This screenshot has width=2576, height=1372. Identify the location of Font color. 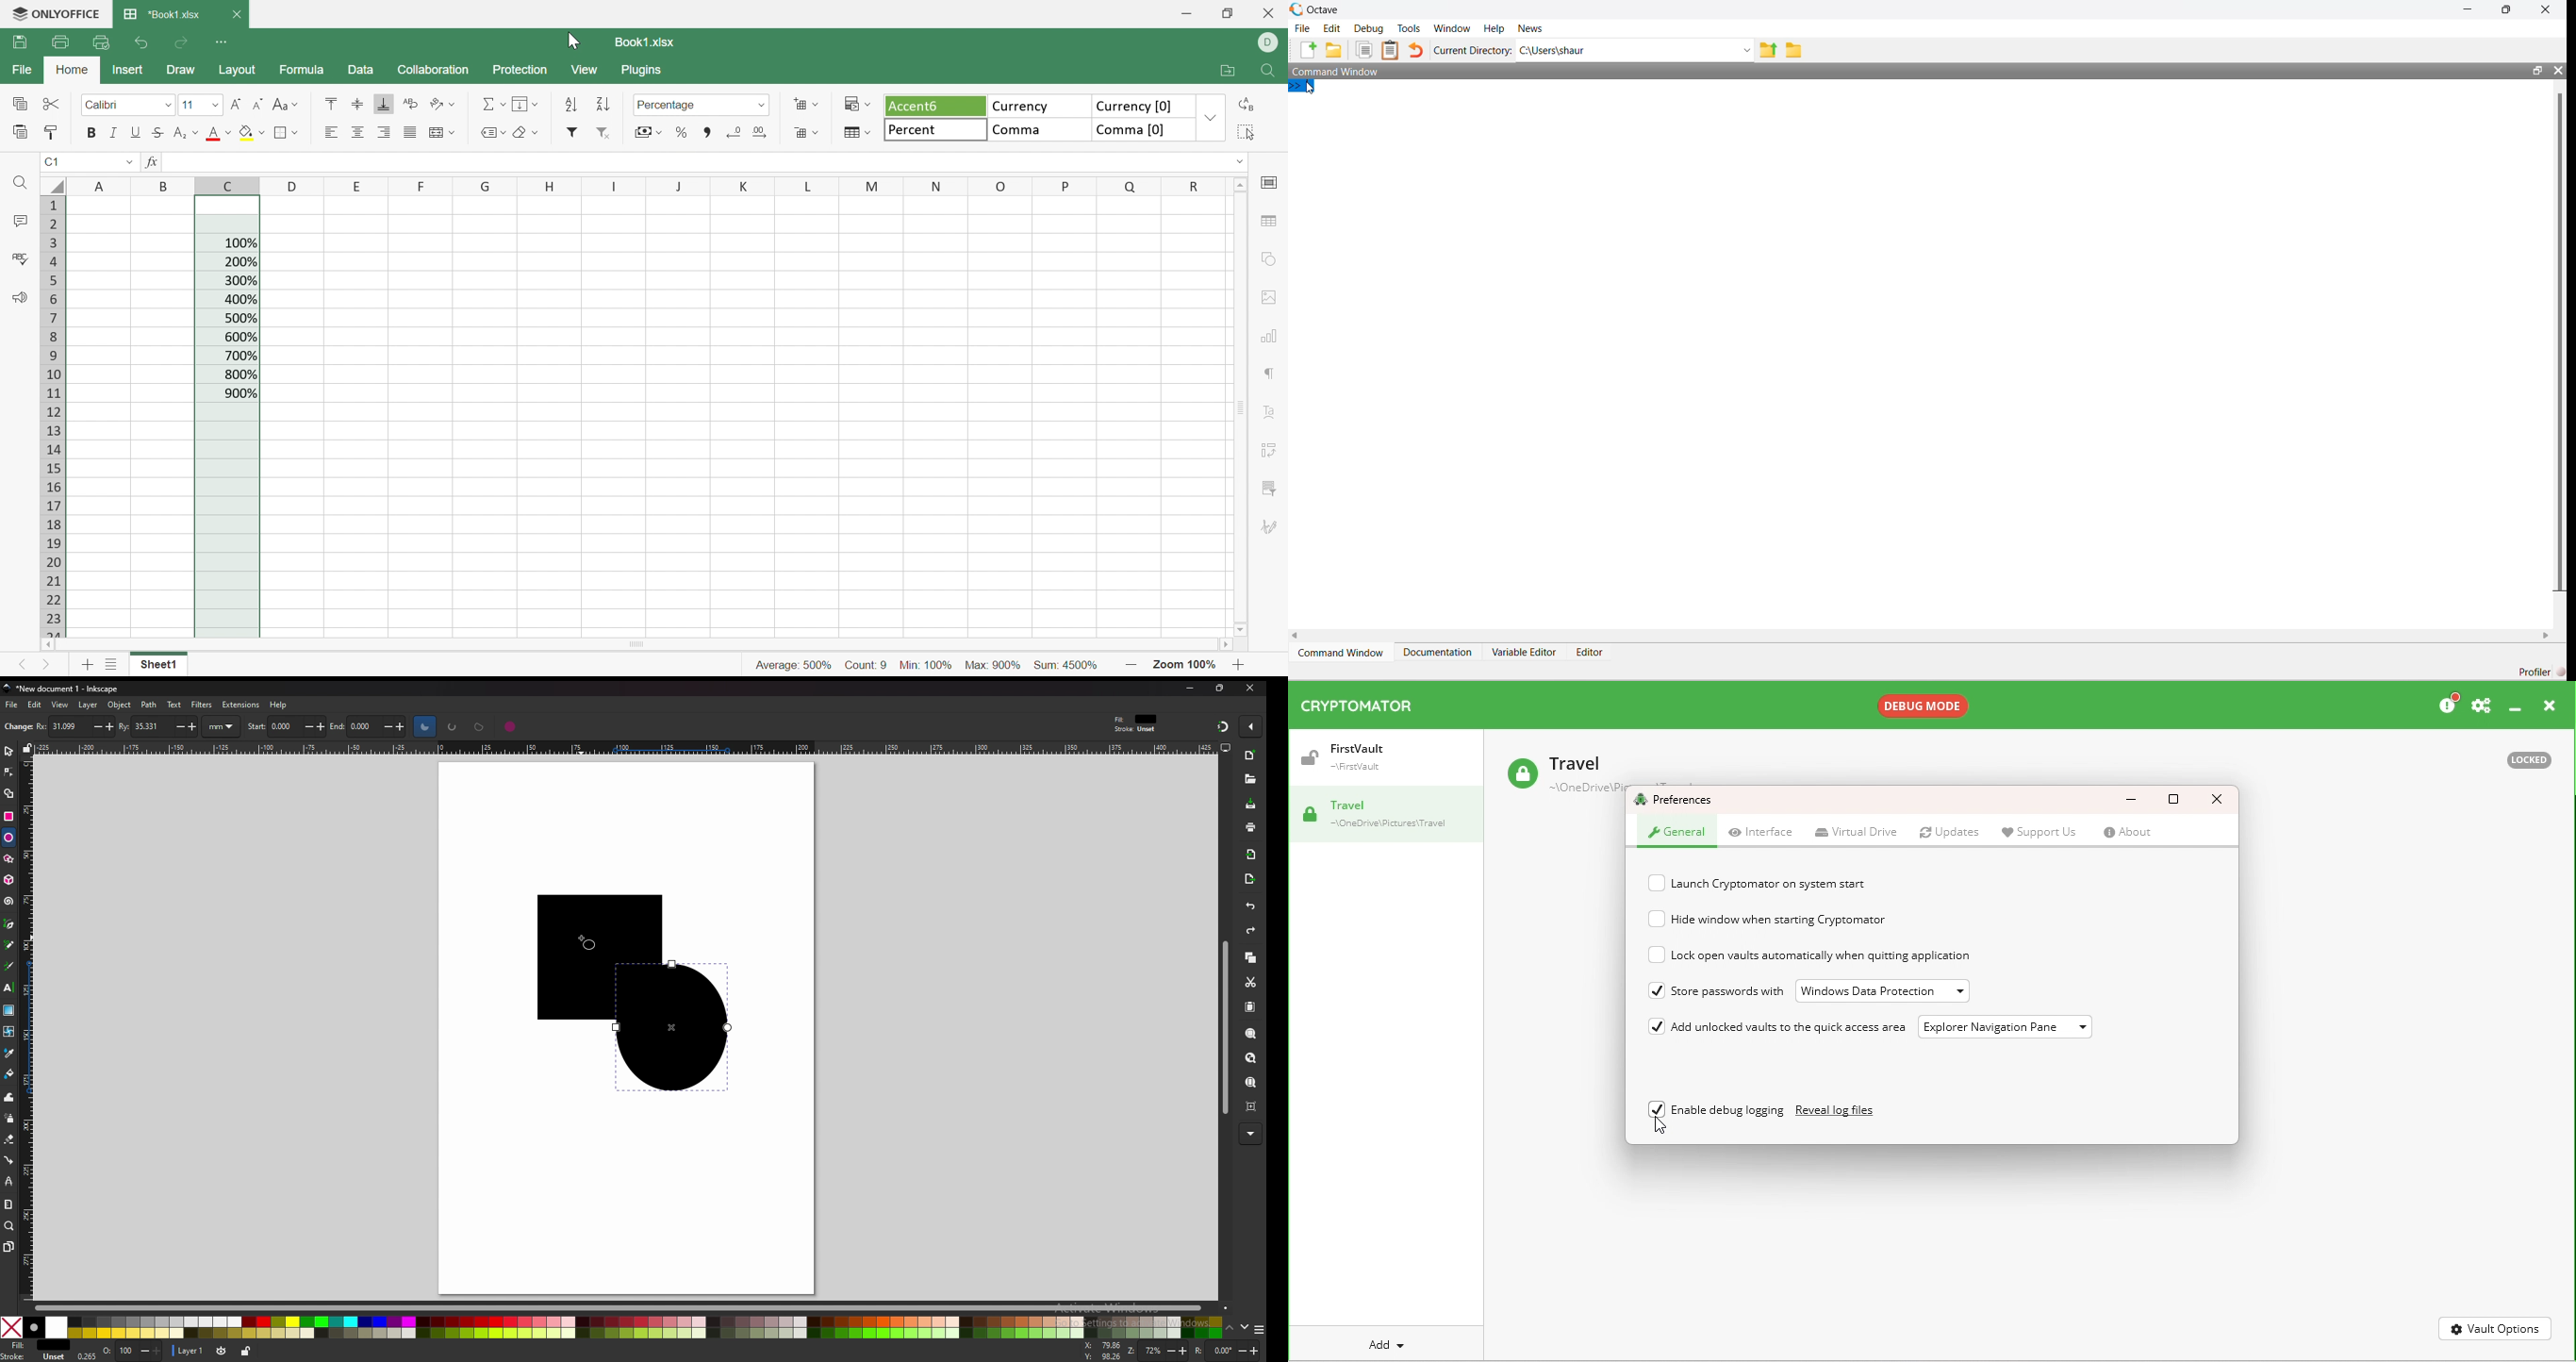
(219, 132).